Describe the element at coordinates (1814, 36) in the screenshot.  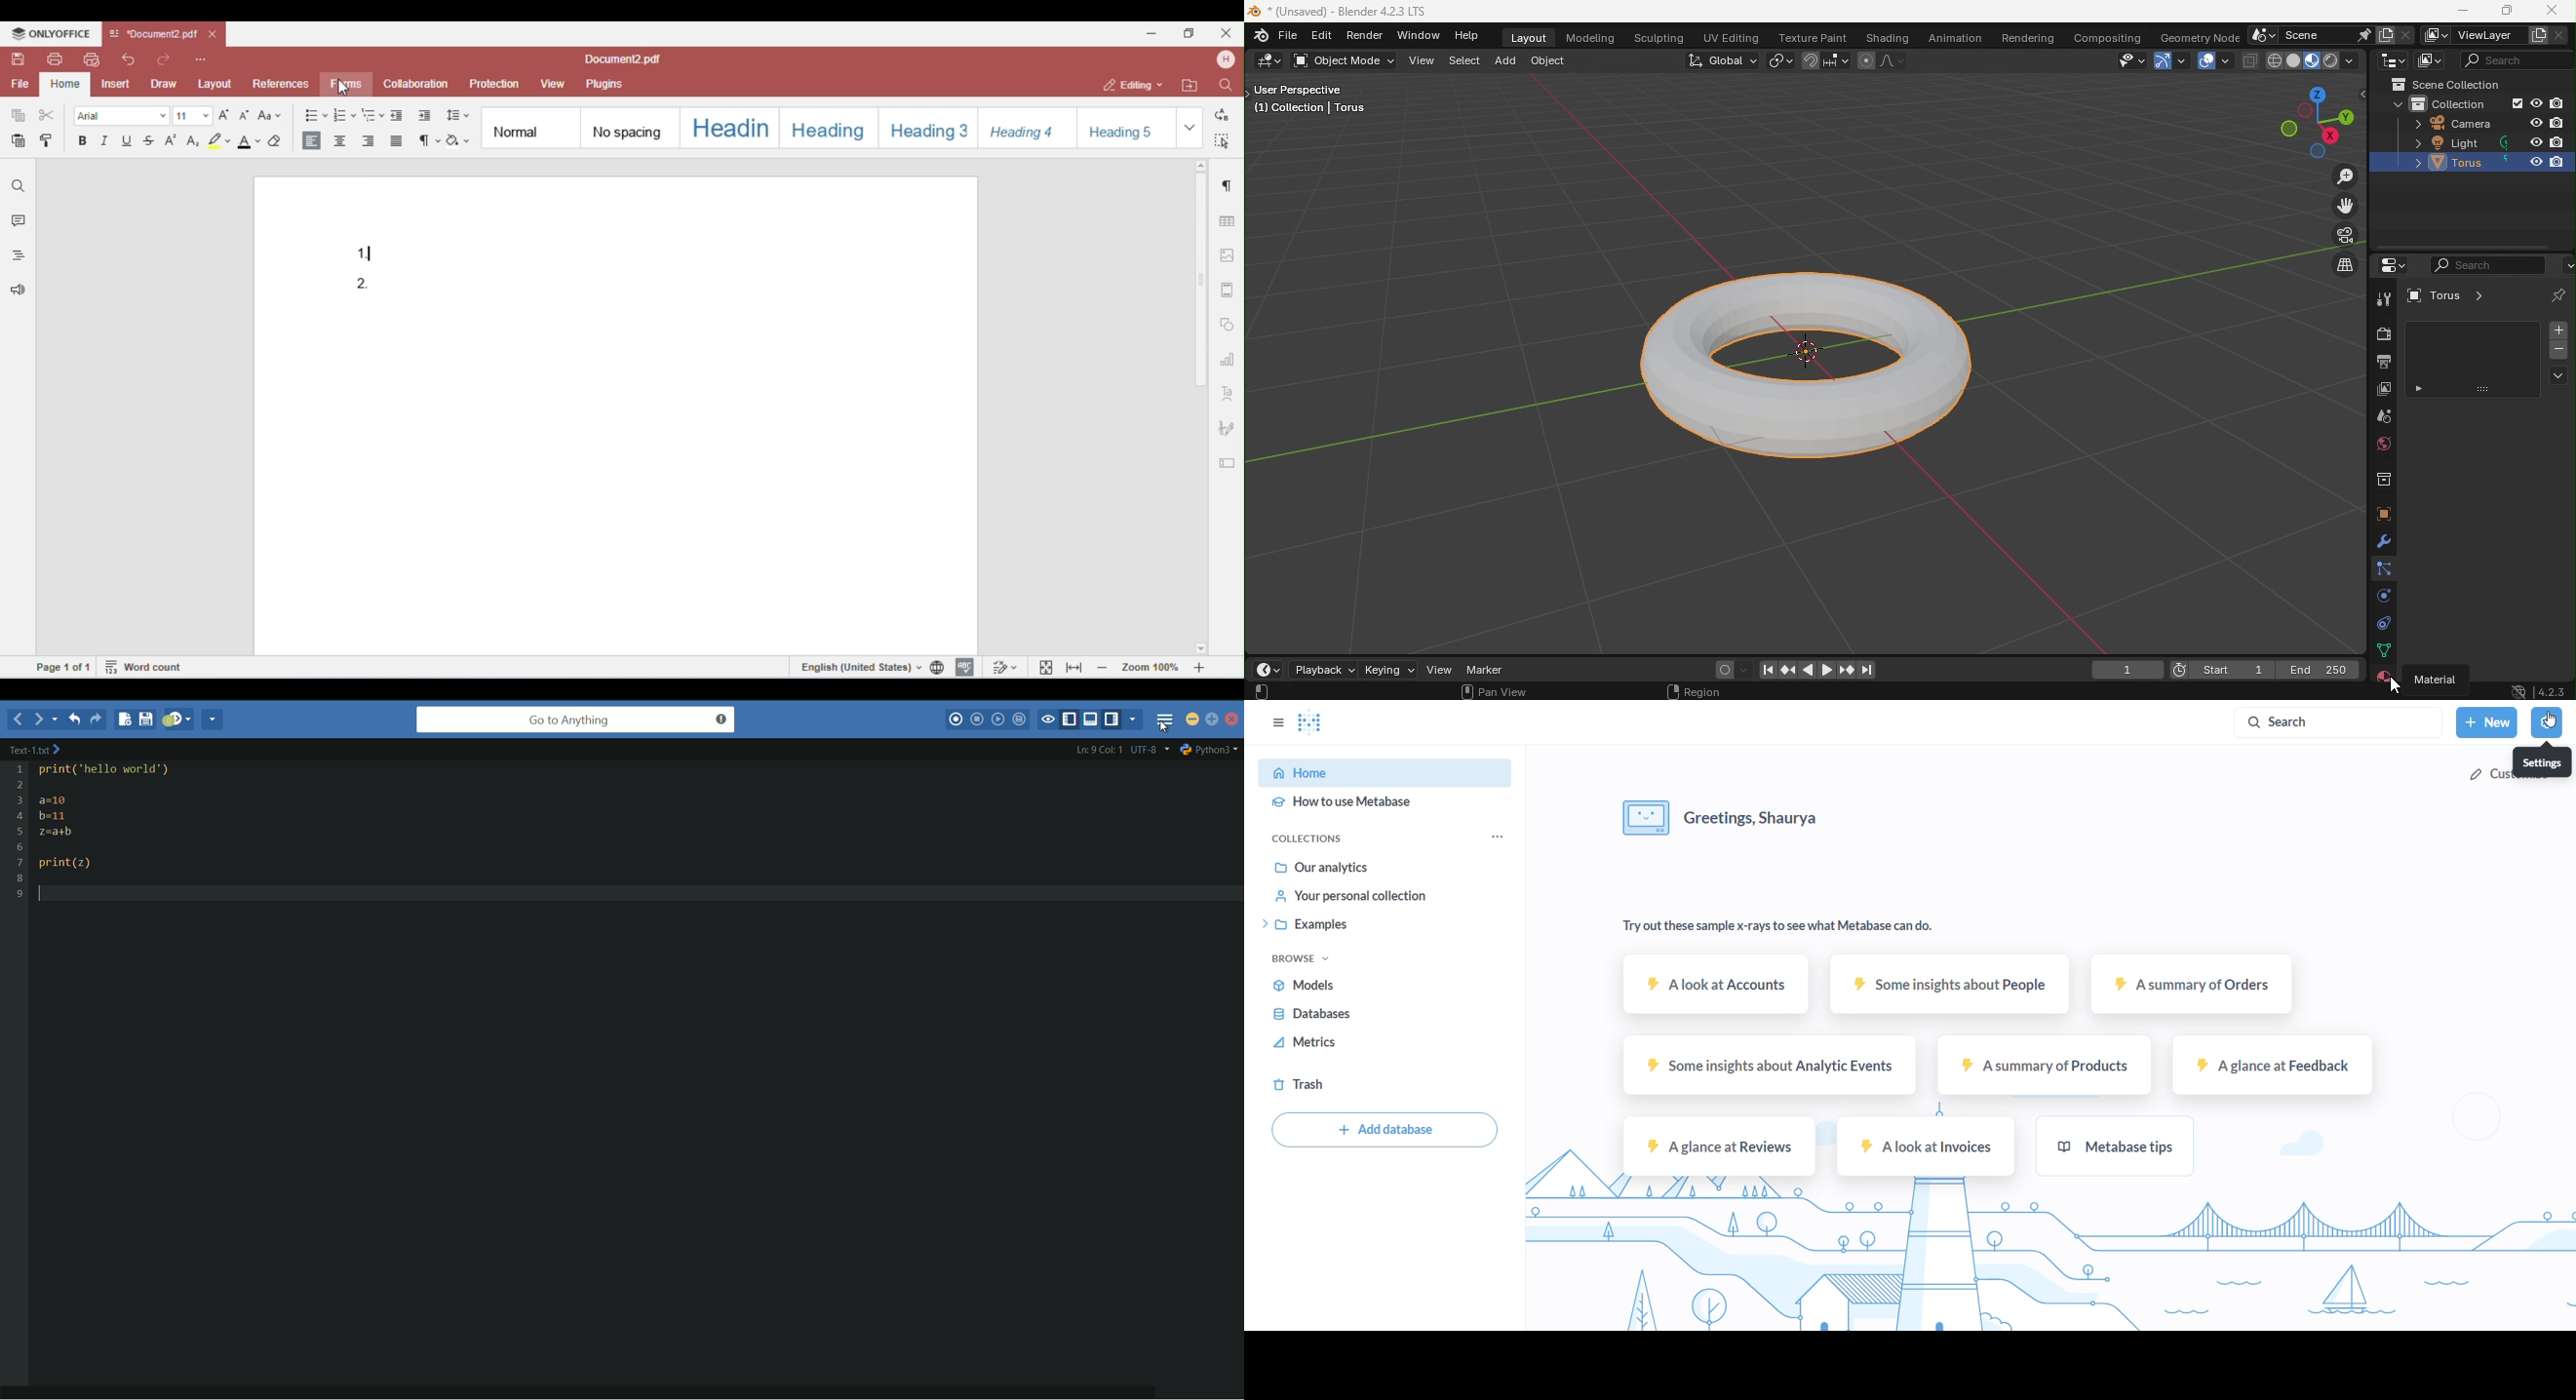
I see `Texture paint` at that location.